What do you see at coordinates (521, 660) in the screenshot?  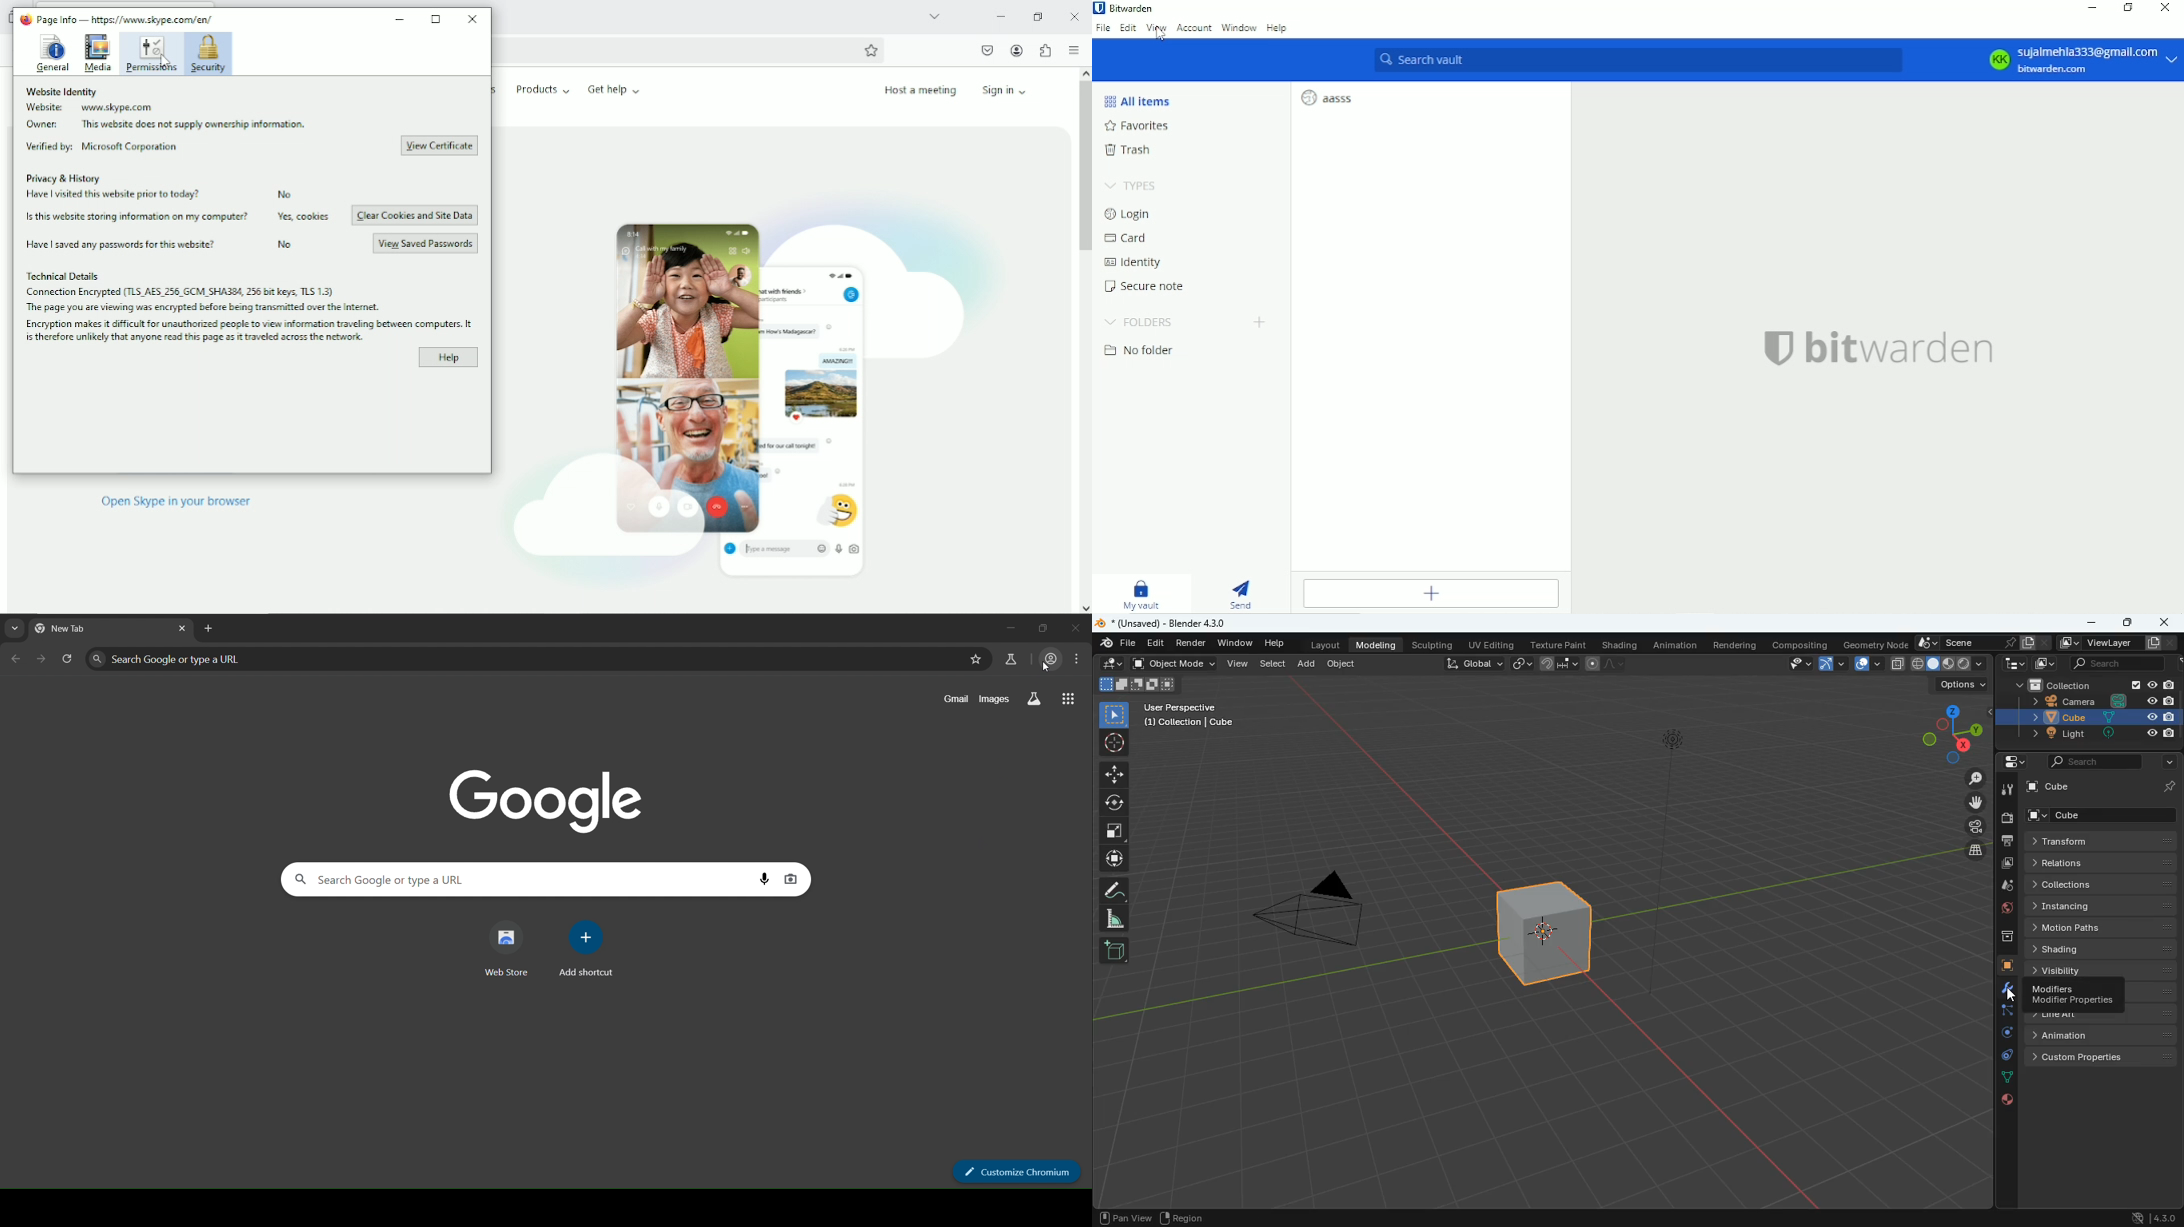 I see `search google or type a URL` at bounding box center [521, 660].